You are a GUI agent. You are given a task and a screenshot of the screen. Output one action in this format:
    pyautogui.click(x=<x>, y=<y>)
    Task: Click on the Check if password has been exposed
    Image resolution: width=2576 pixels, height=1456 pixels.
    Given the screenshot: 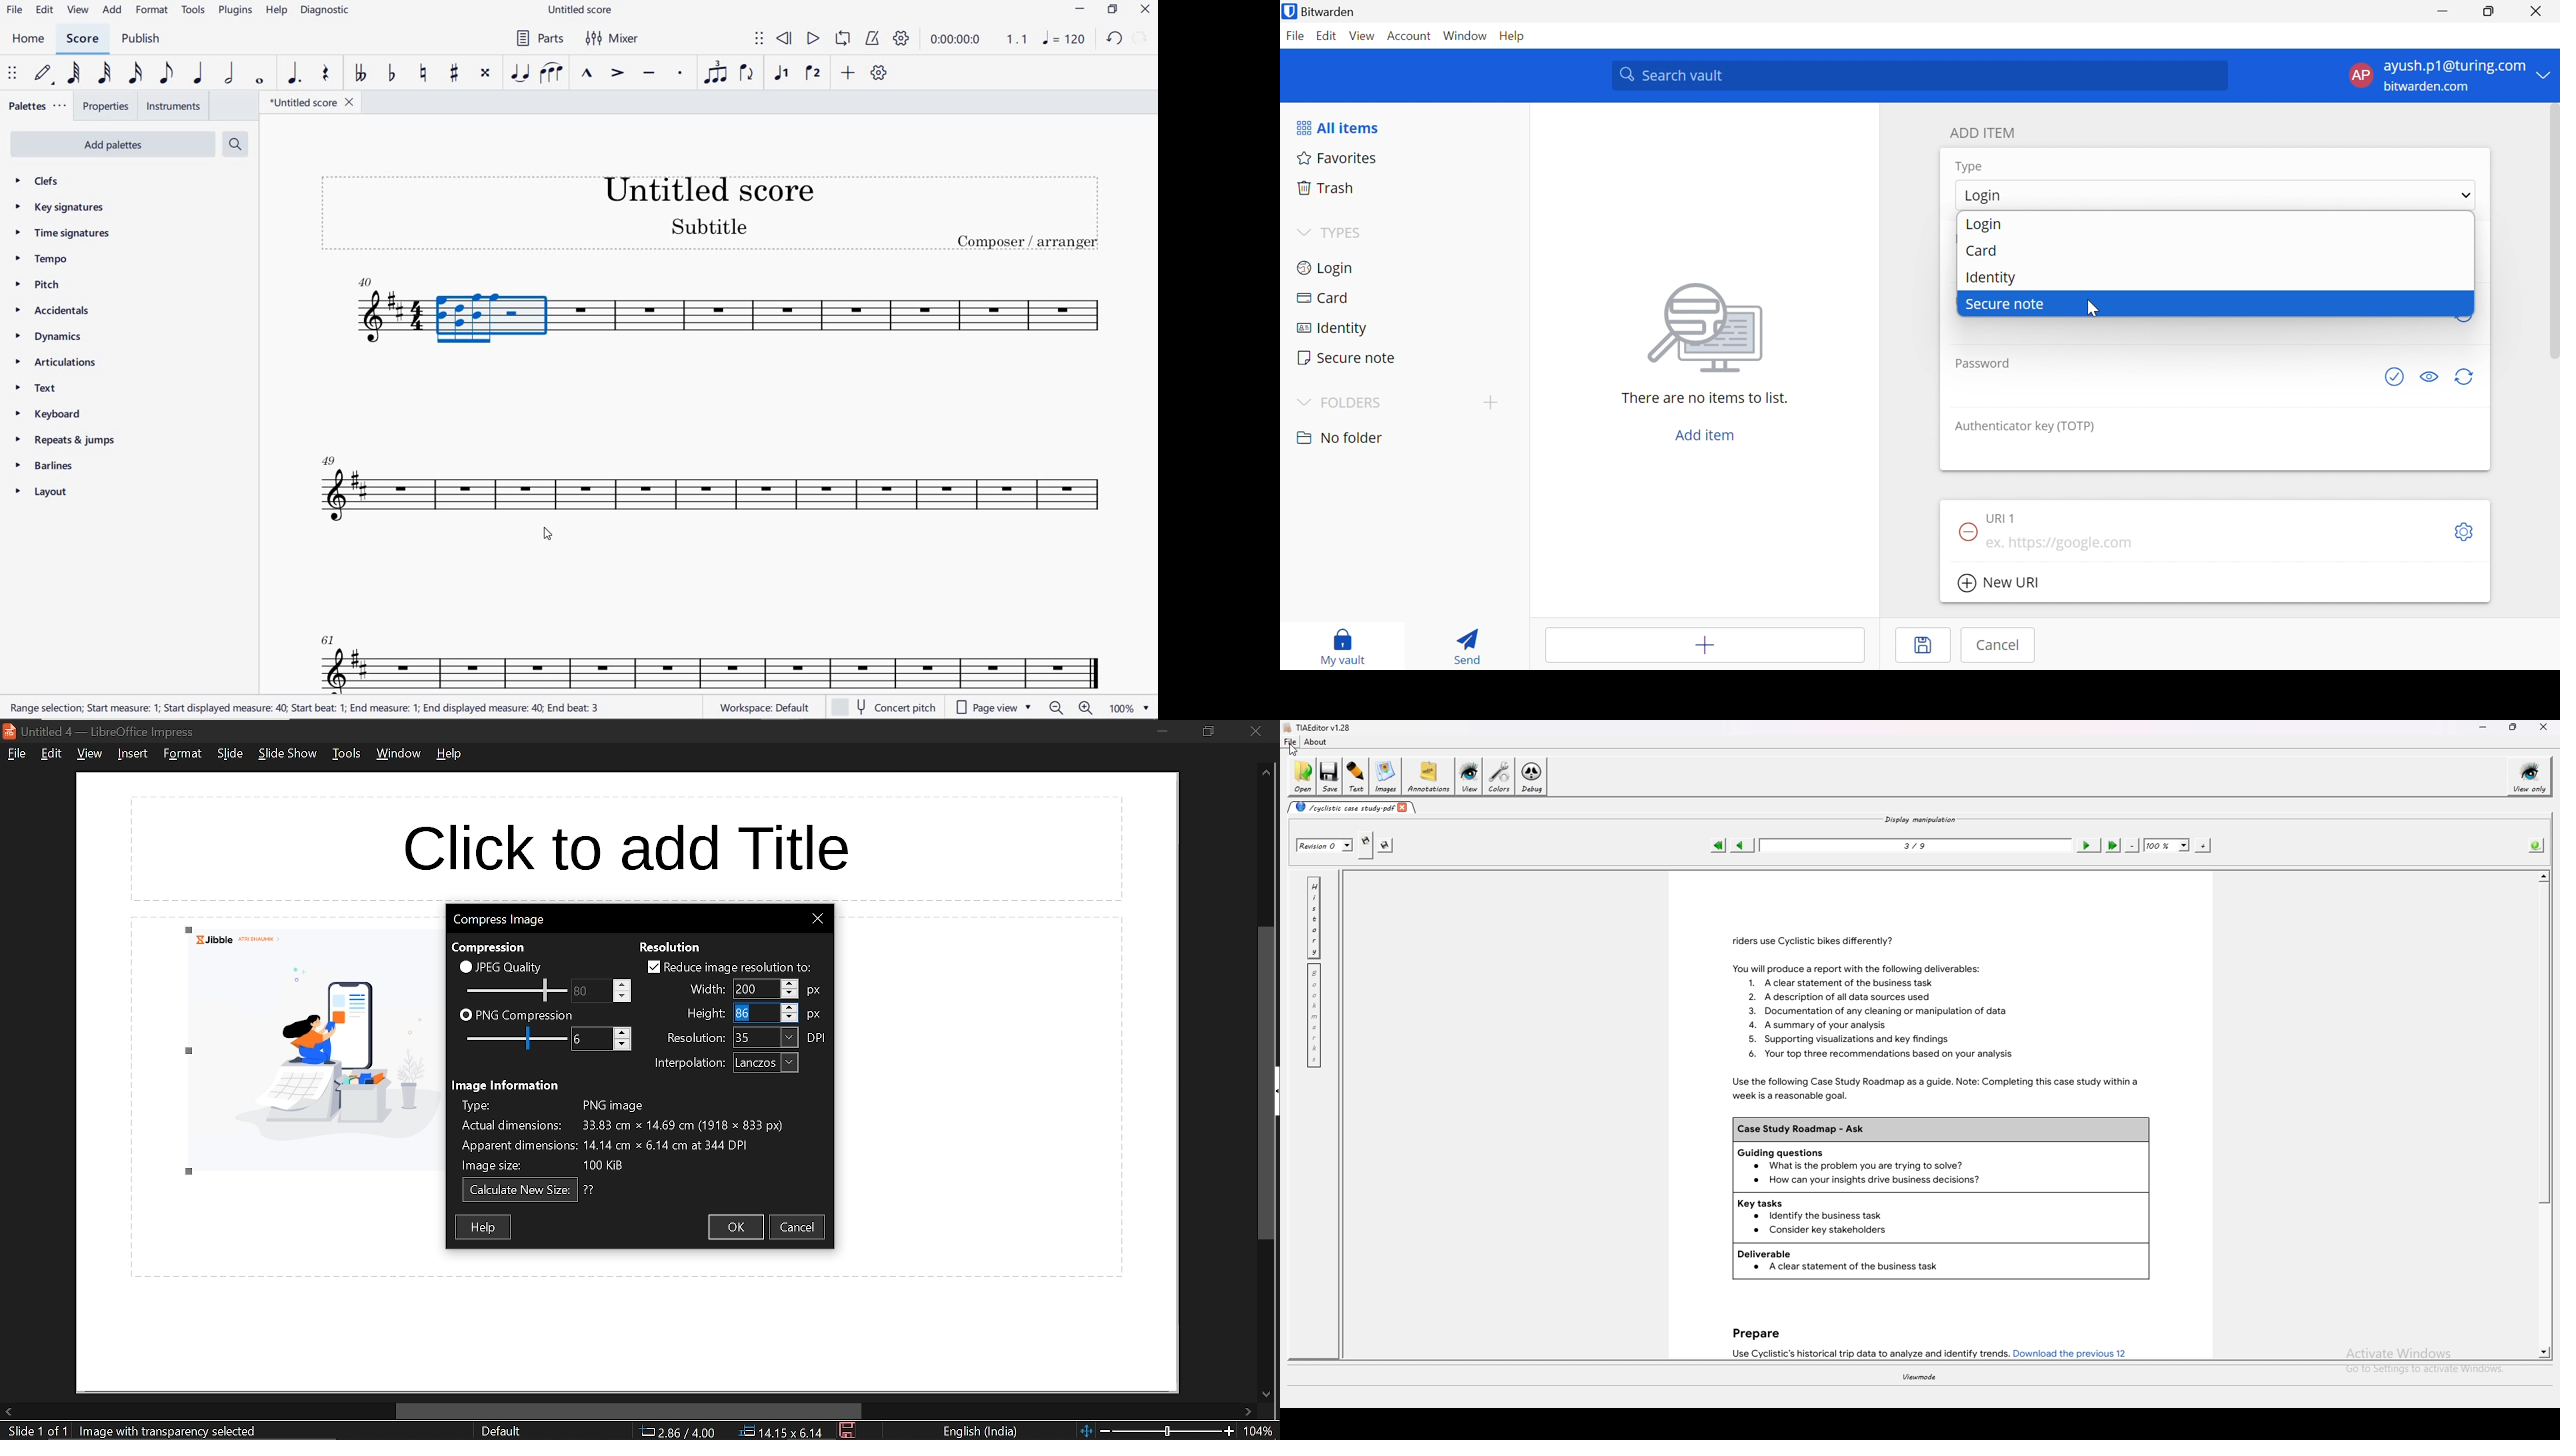 What is the action you would take?
    pyautogui.click(x=1999, y=517)
    